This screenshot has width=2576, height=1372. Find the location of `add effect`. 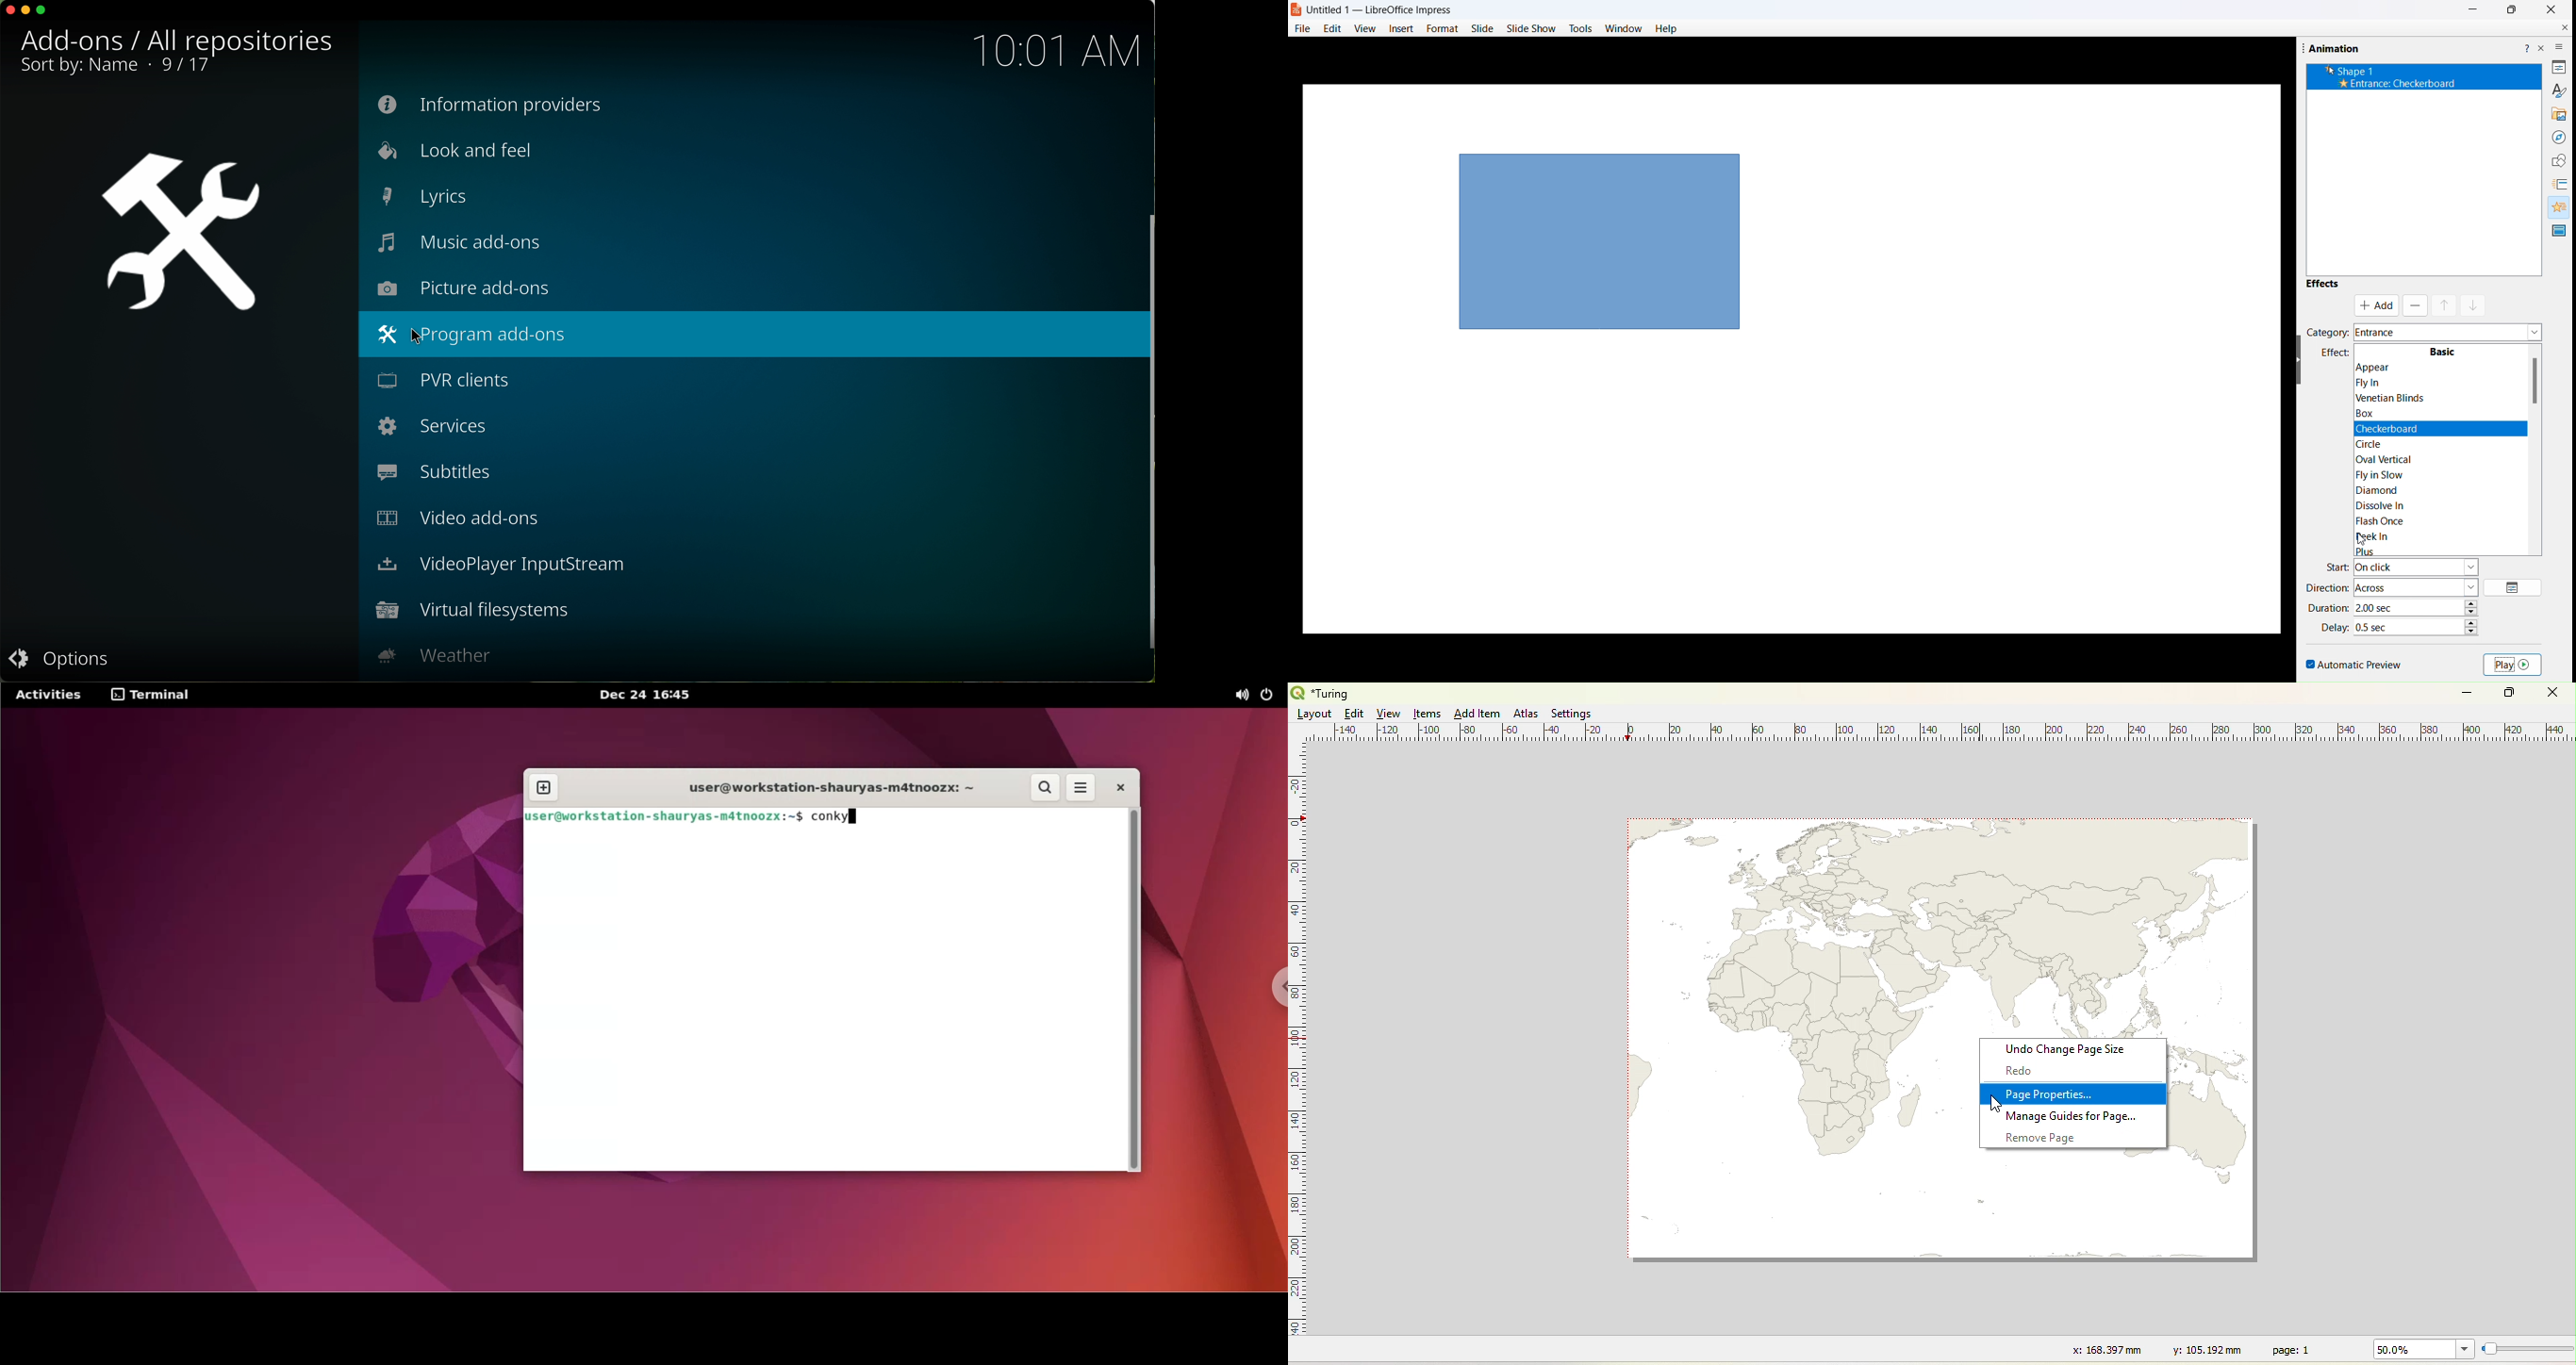

add effect is located at coordinates (2449, 332).